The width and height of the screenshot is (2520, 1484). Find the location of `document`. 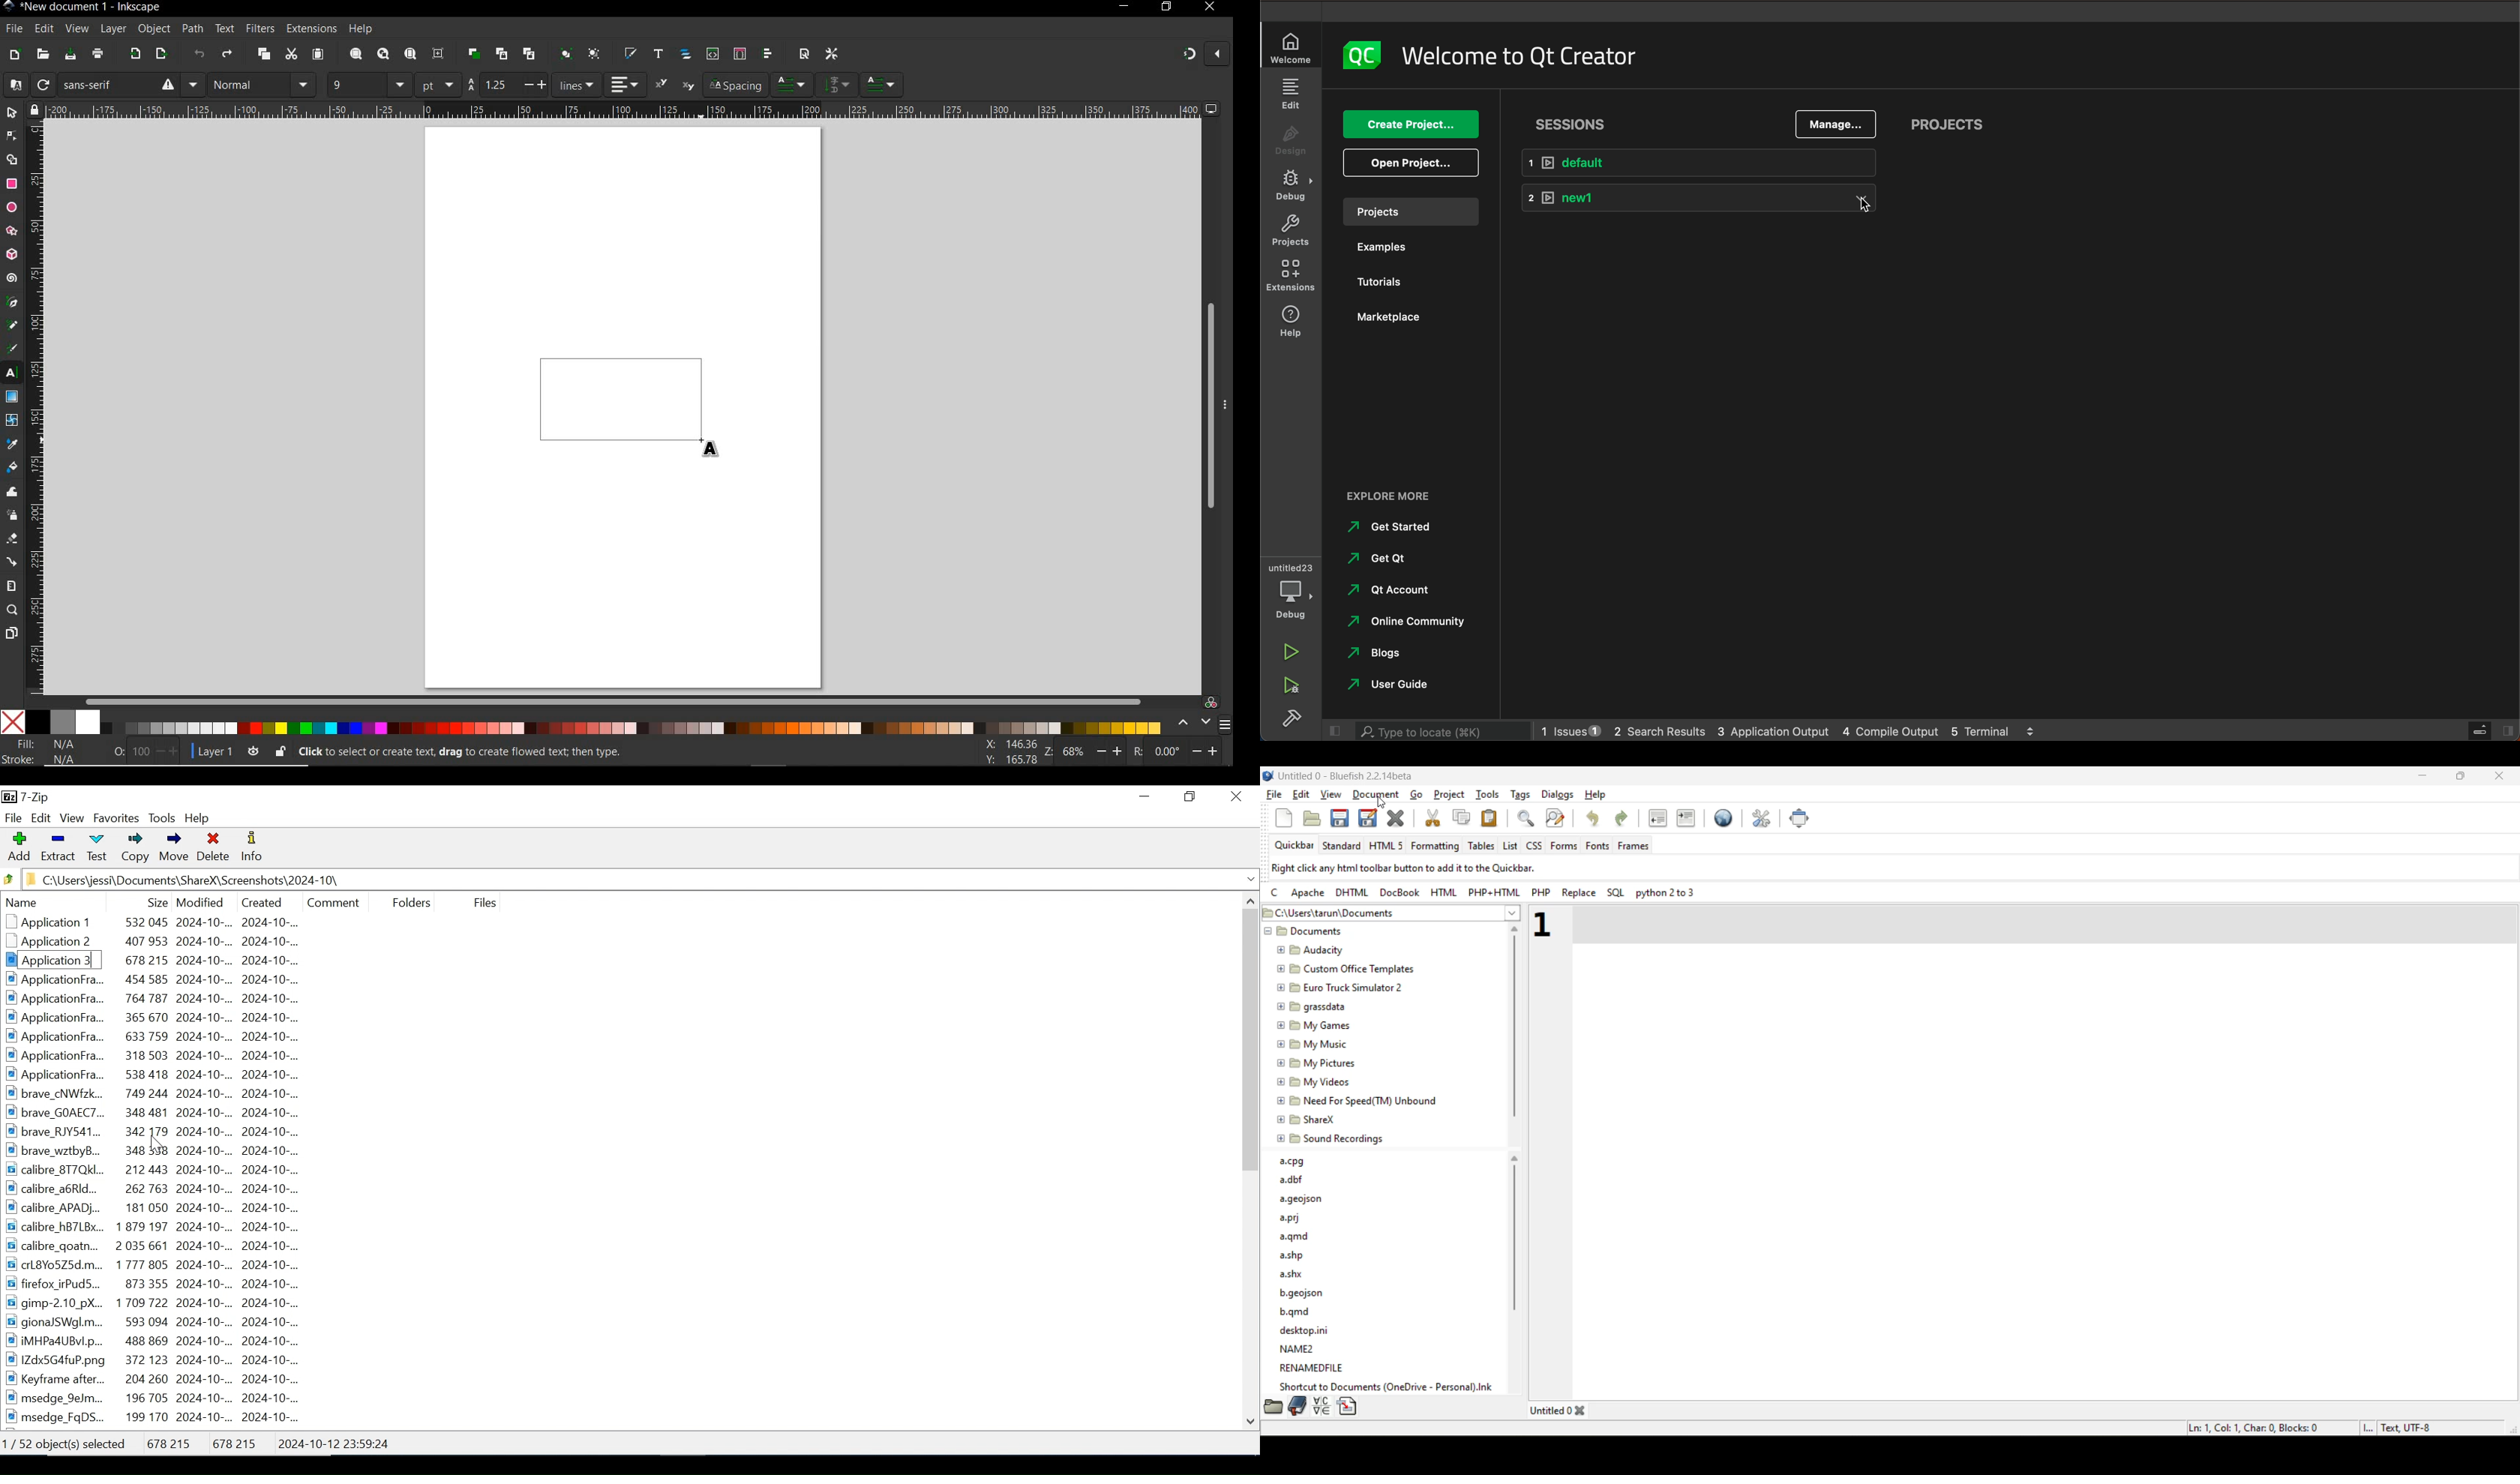

document is located at coordinates (1376, 792).